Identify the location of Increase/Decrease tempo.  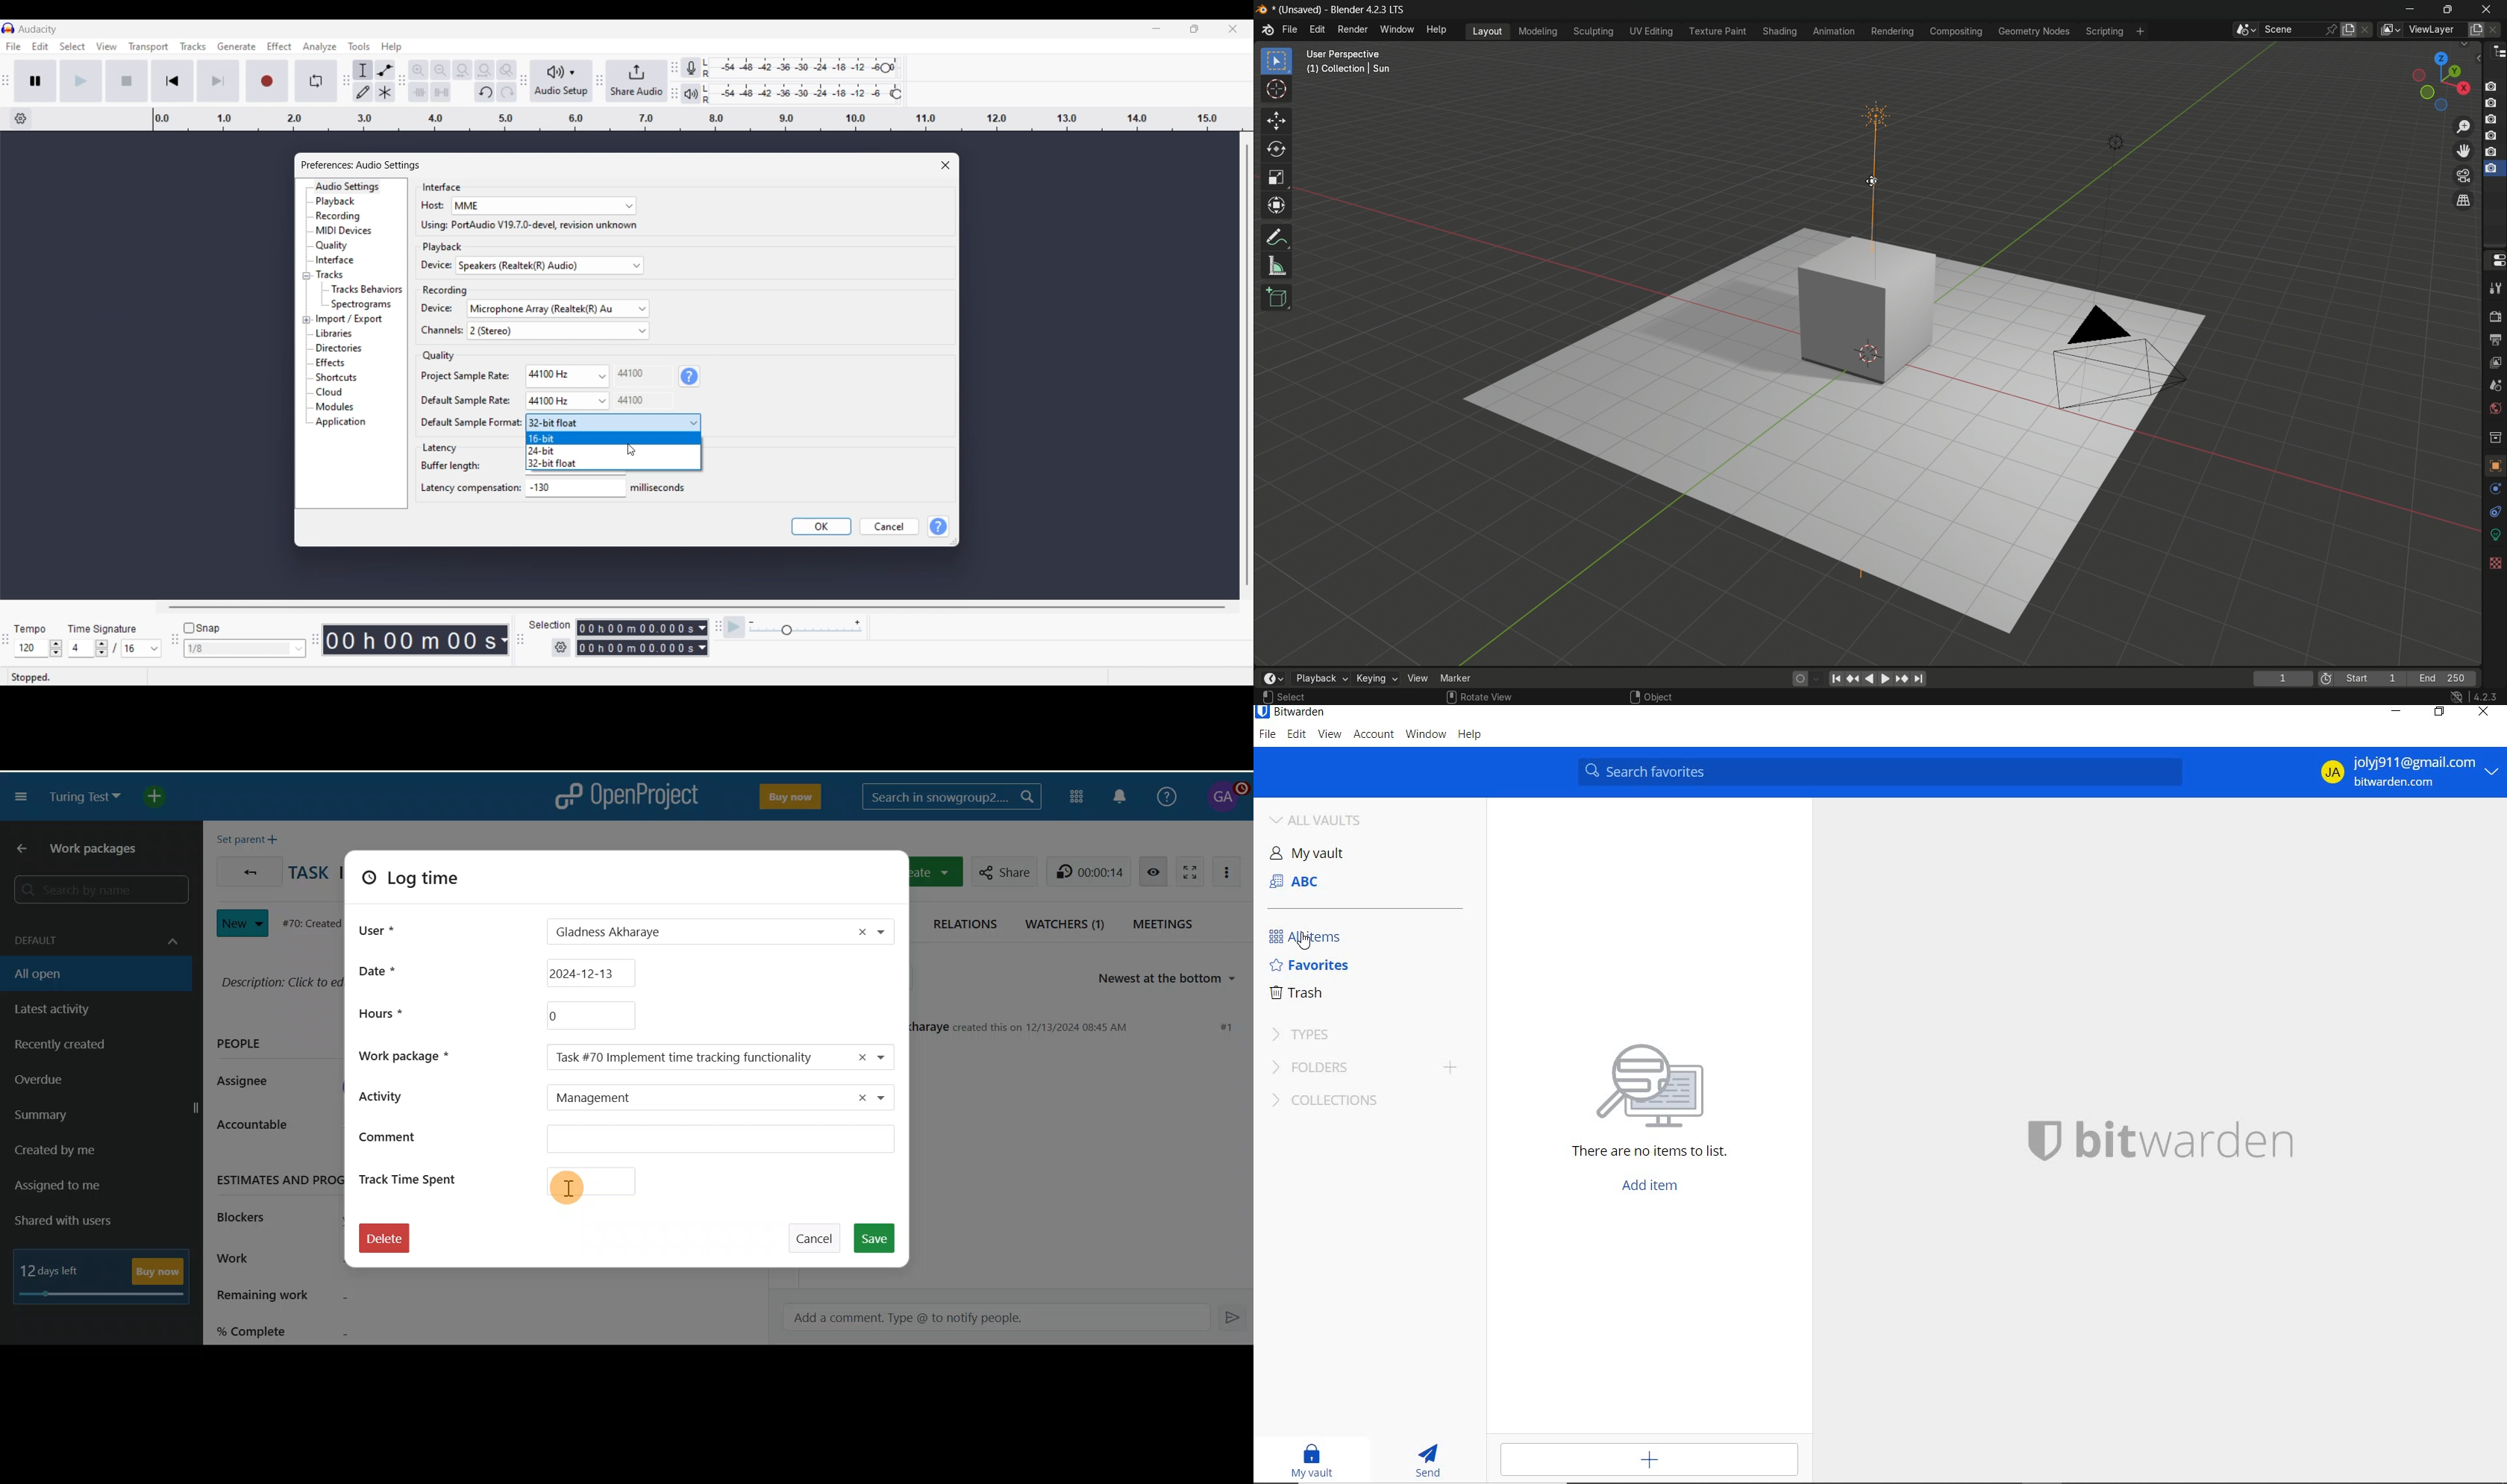
(56, 648).